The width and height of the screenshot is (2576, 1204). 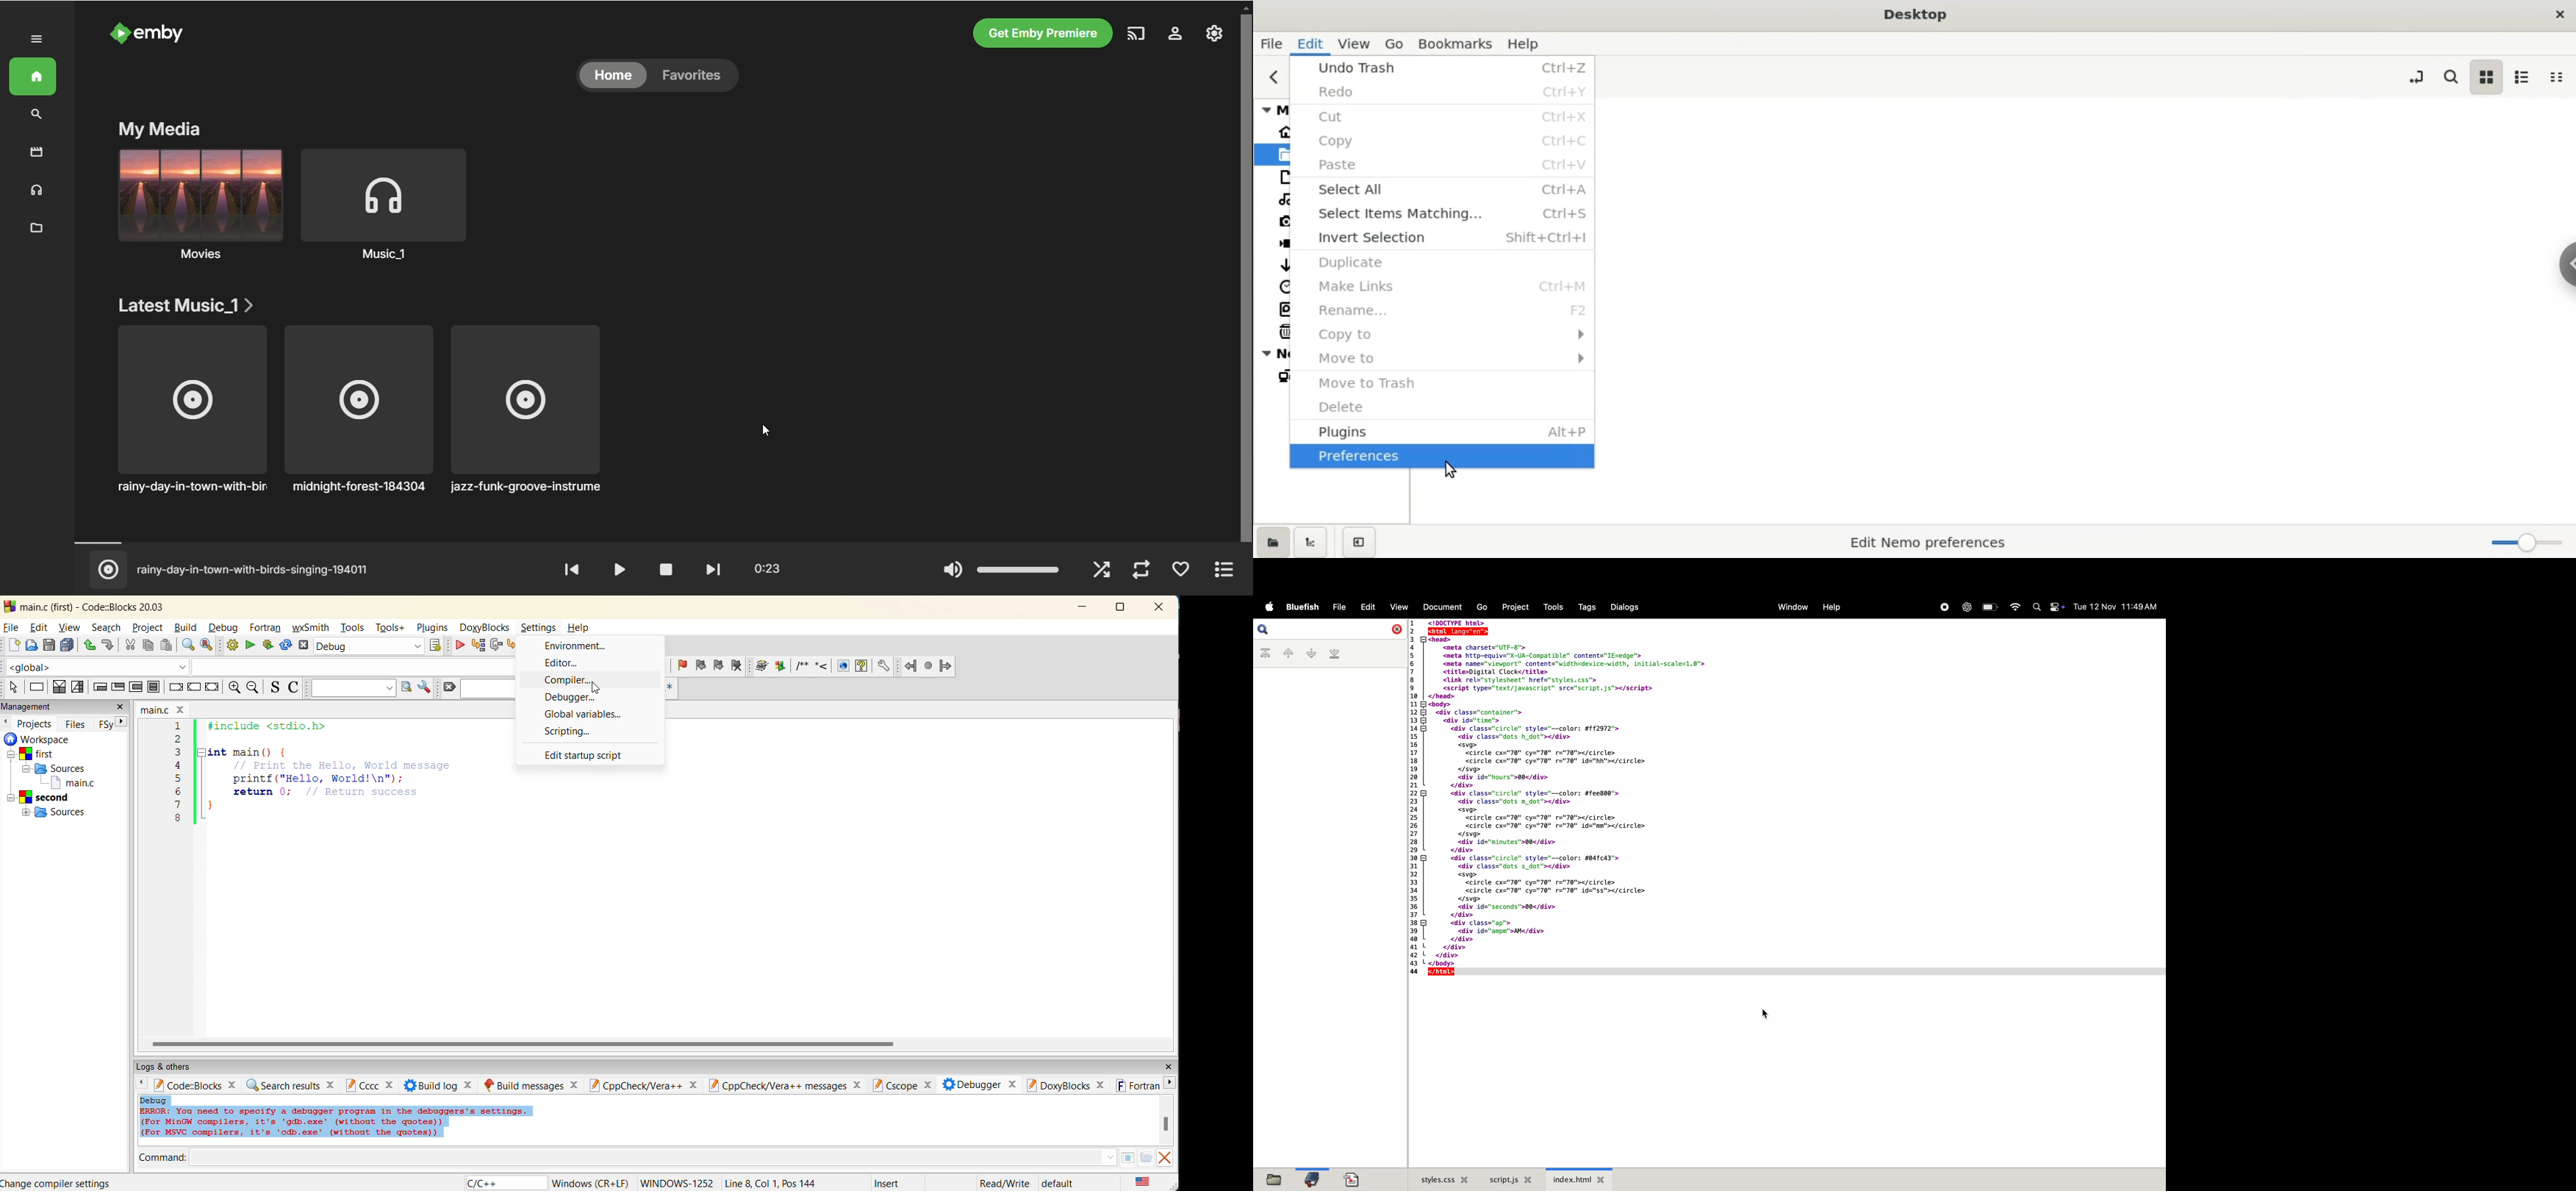 What do you see at coordinates (646, 1085) in the screenshot?
I see `cppcheck/vera++` at bounding box center [646, 1085].